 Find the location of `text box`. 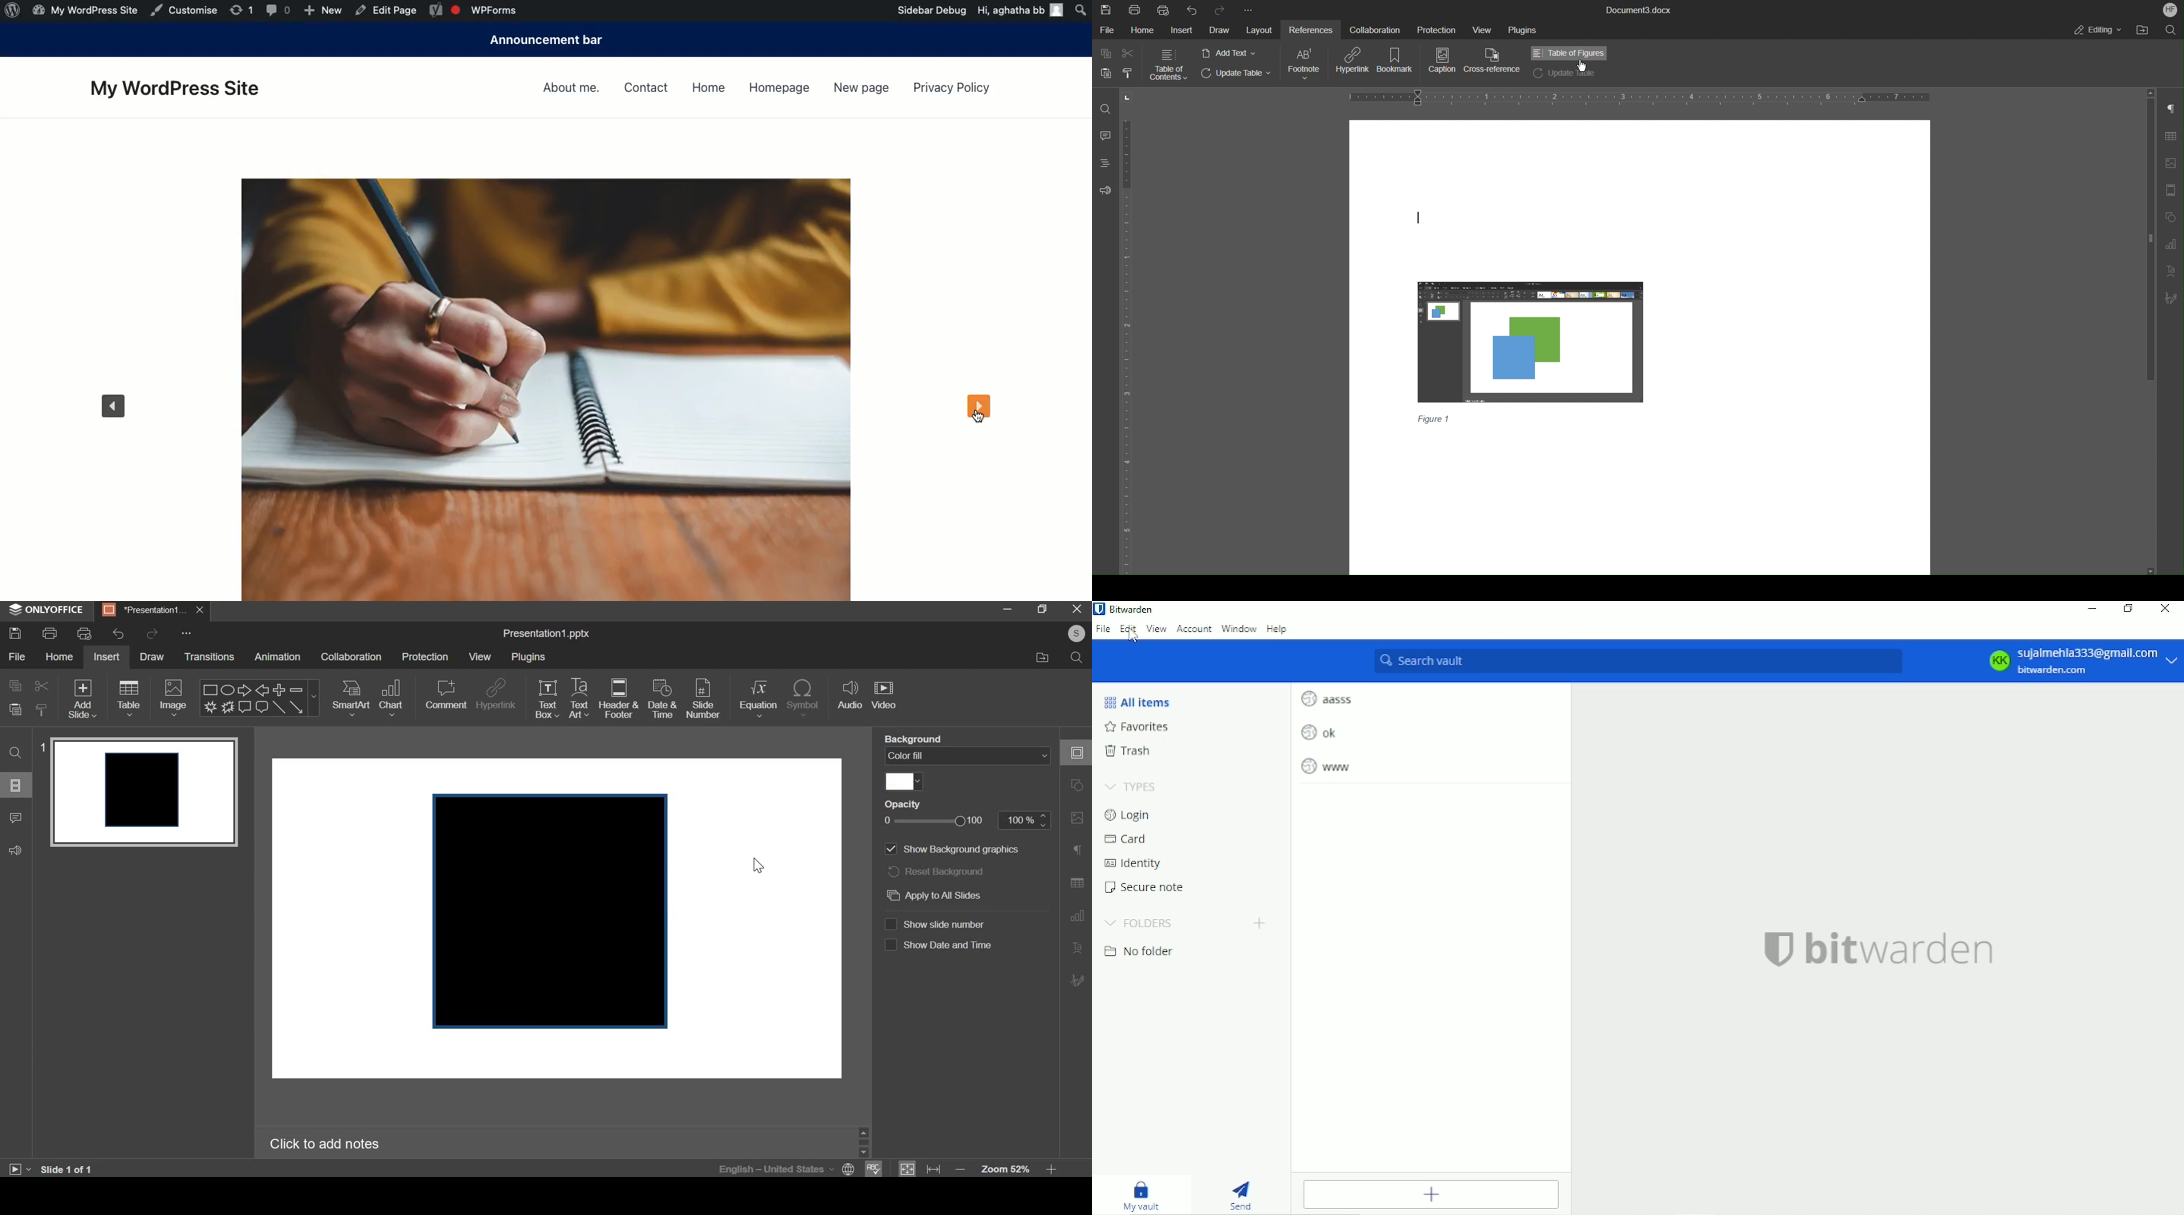

text box is located at coordinates (547, 699).